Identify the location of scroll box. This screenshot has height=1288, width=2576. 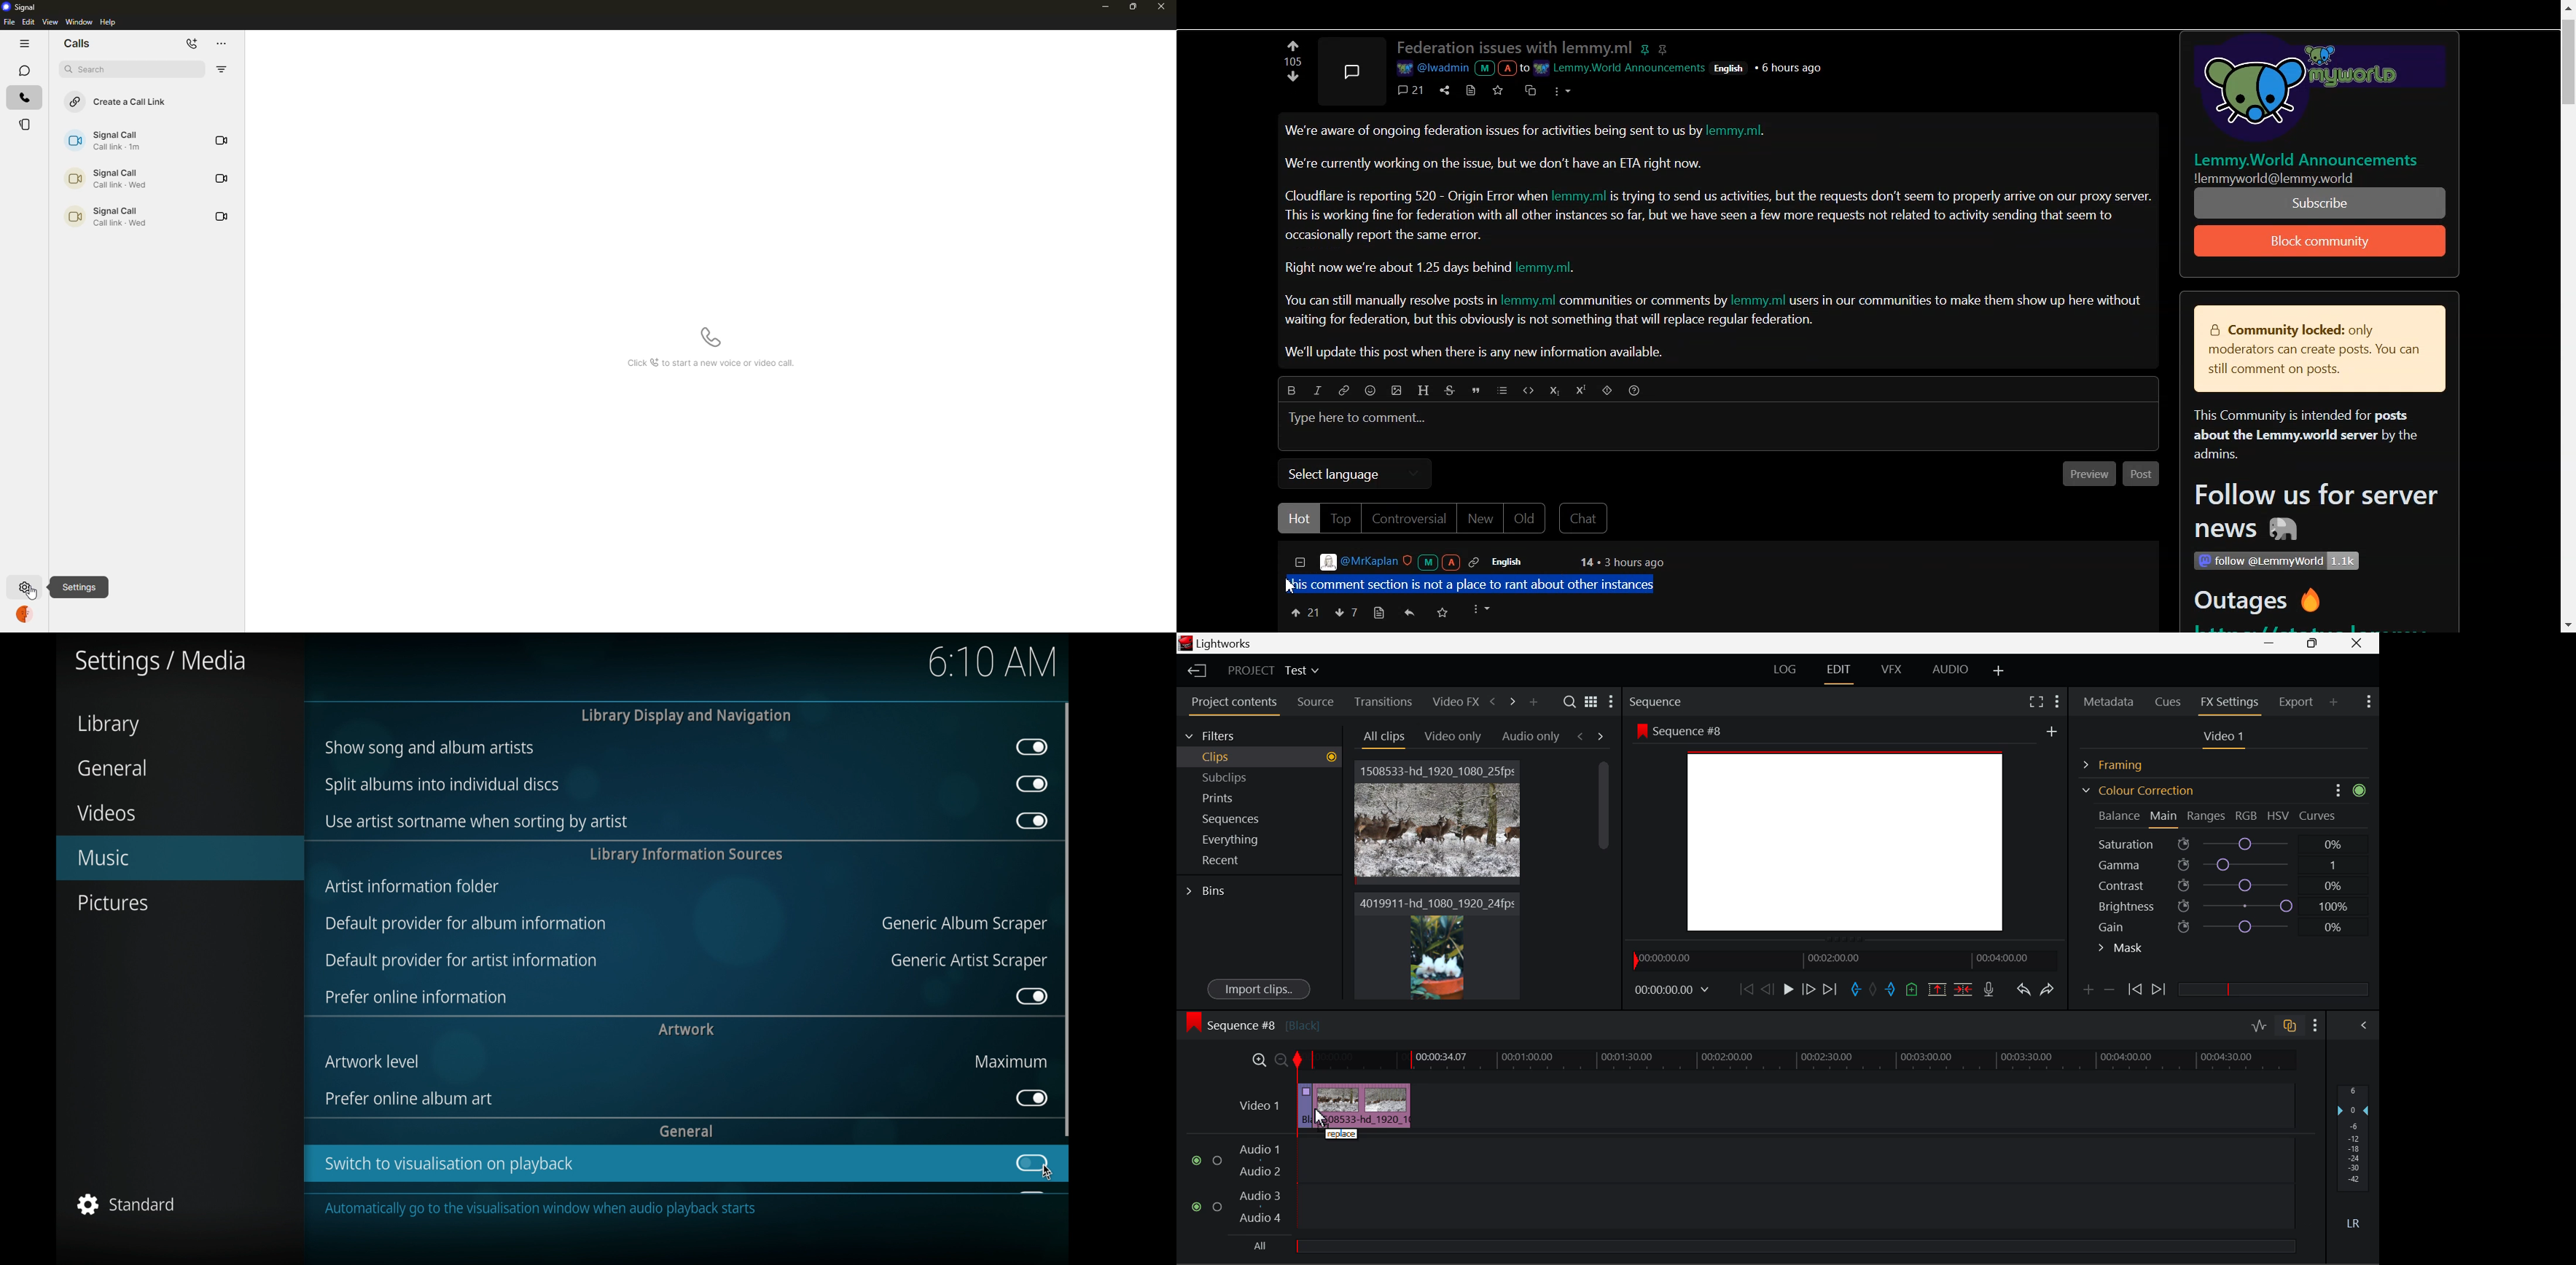
(1068, 919).